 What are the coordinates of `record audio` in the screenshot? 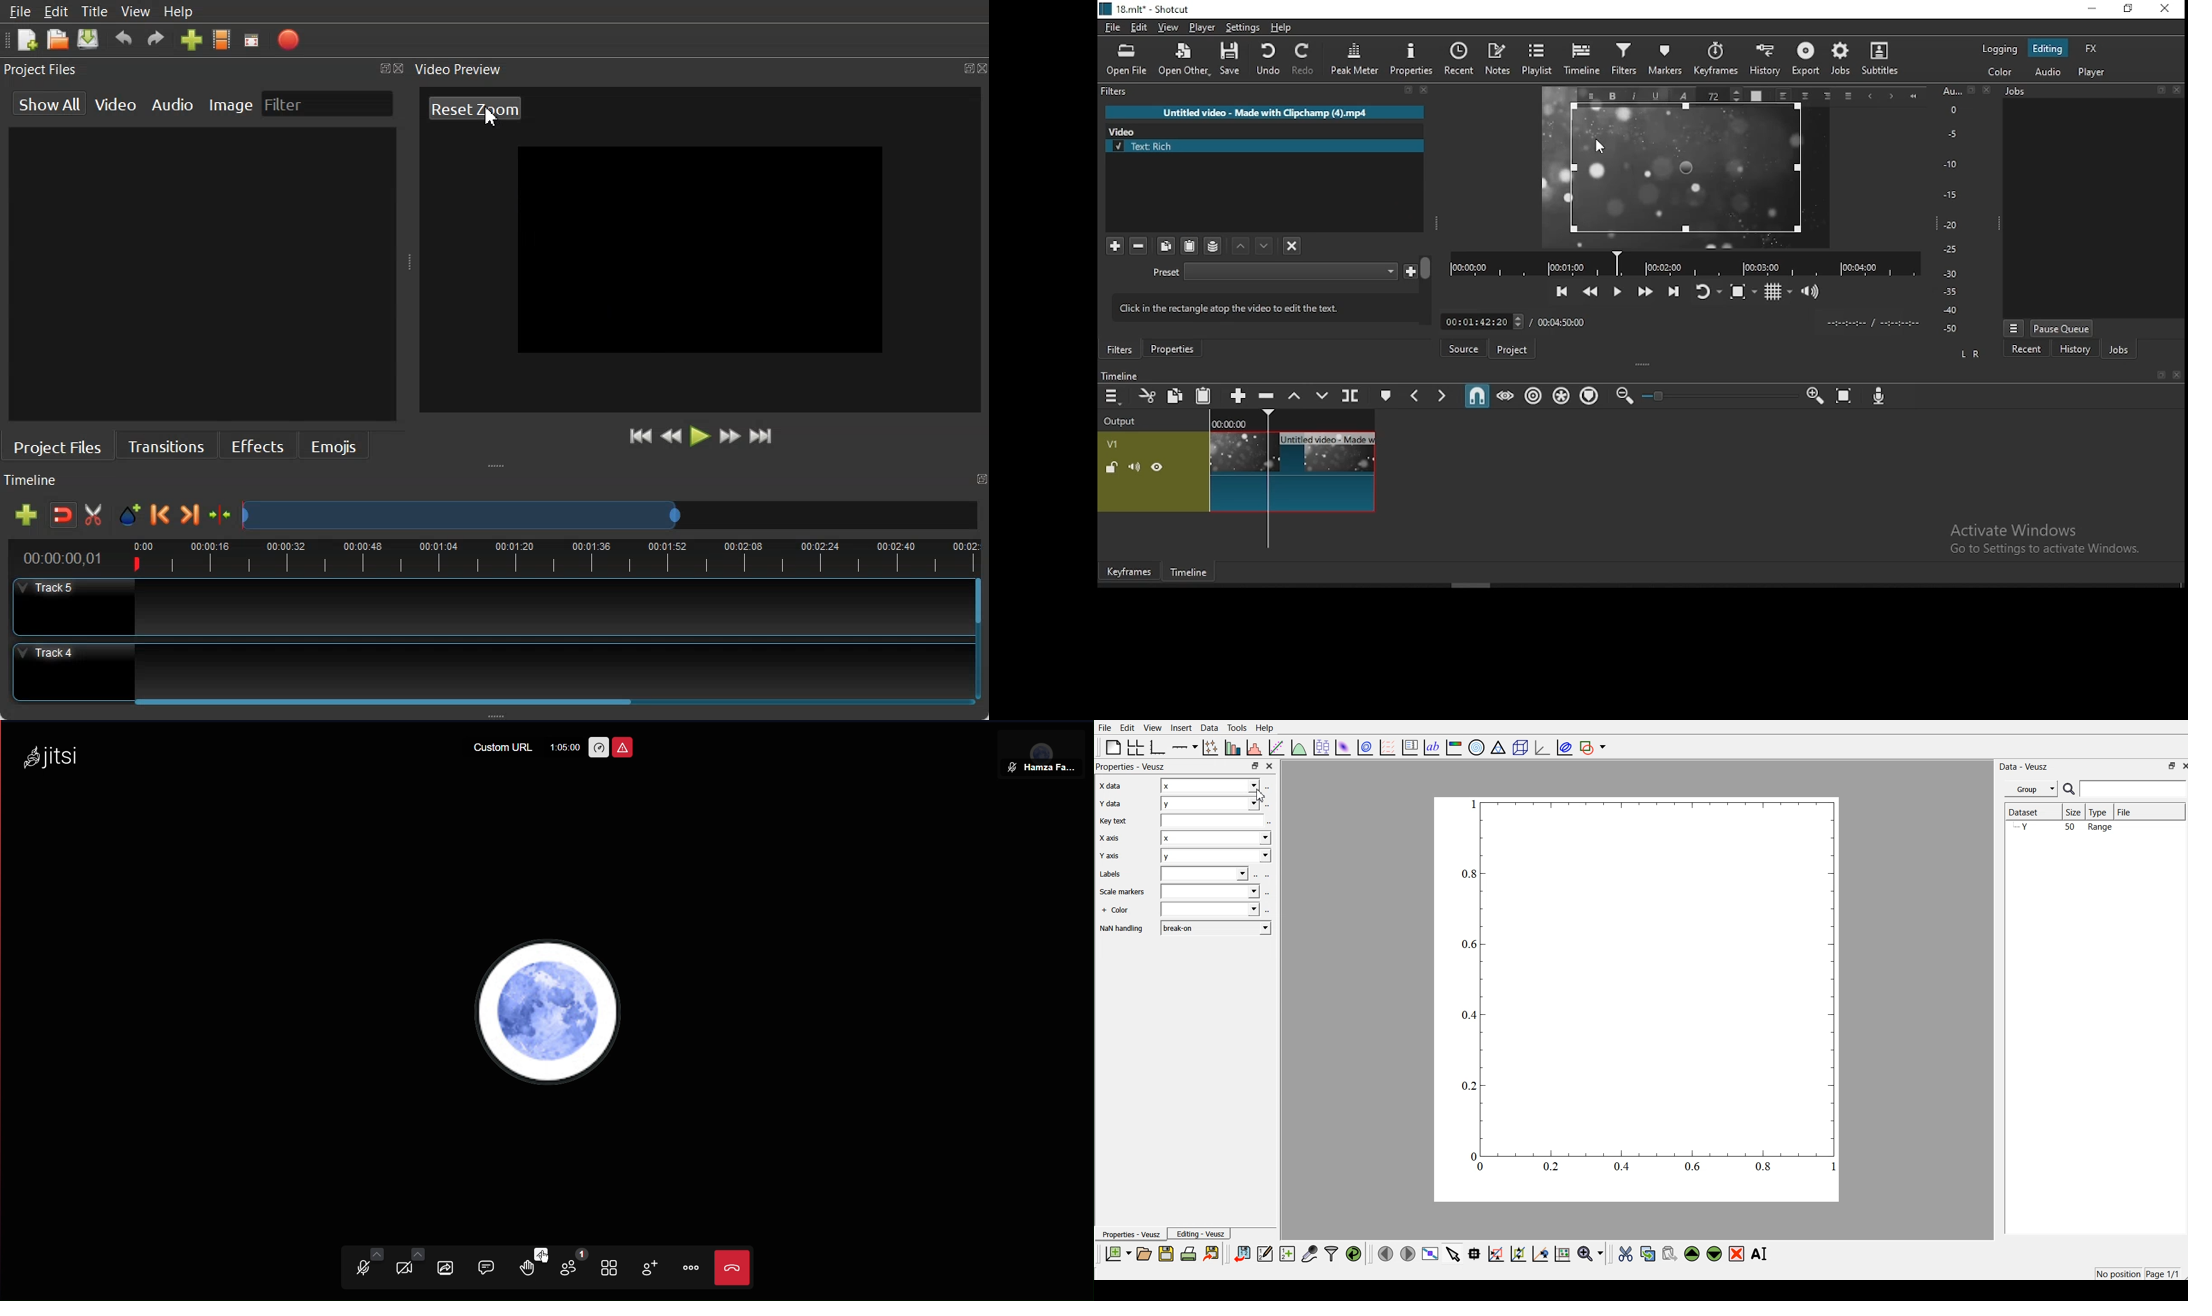 It's located at (1879, 397).